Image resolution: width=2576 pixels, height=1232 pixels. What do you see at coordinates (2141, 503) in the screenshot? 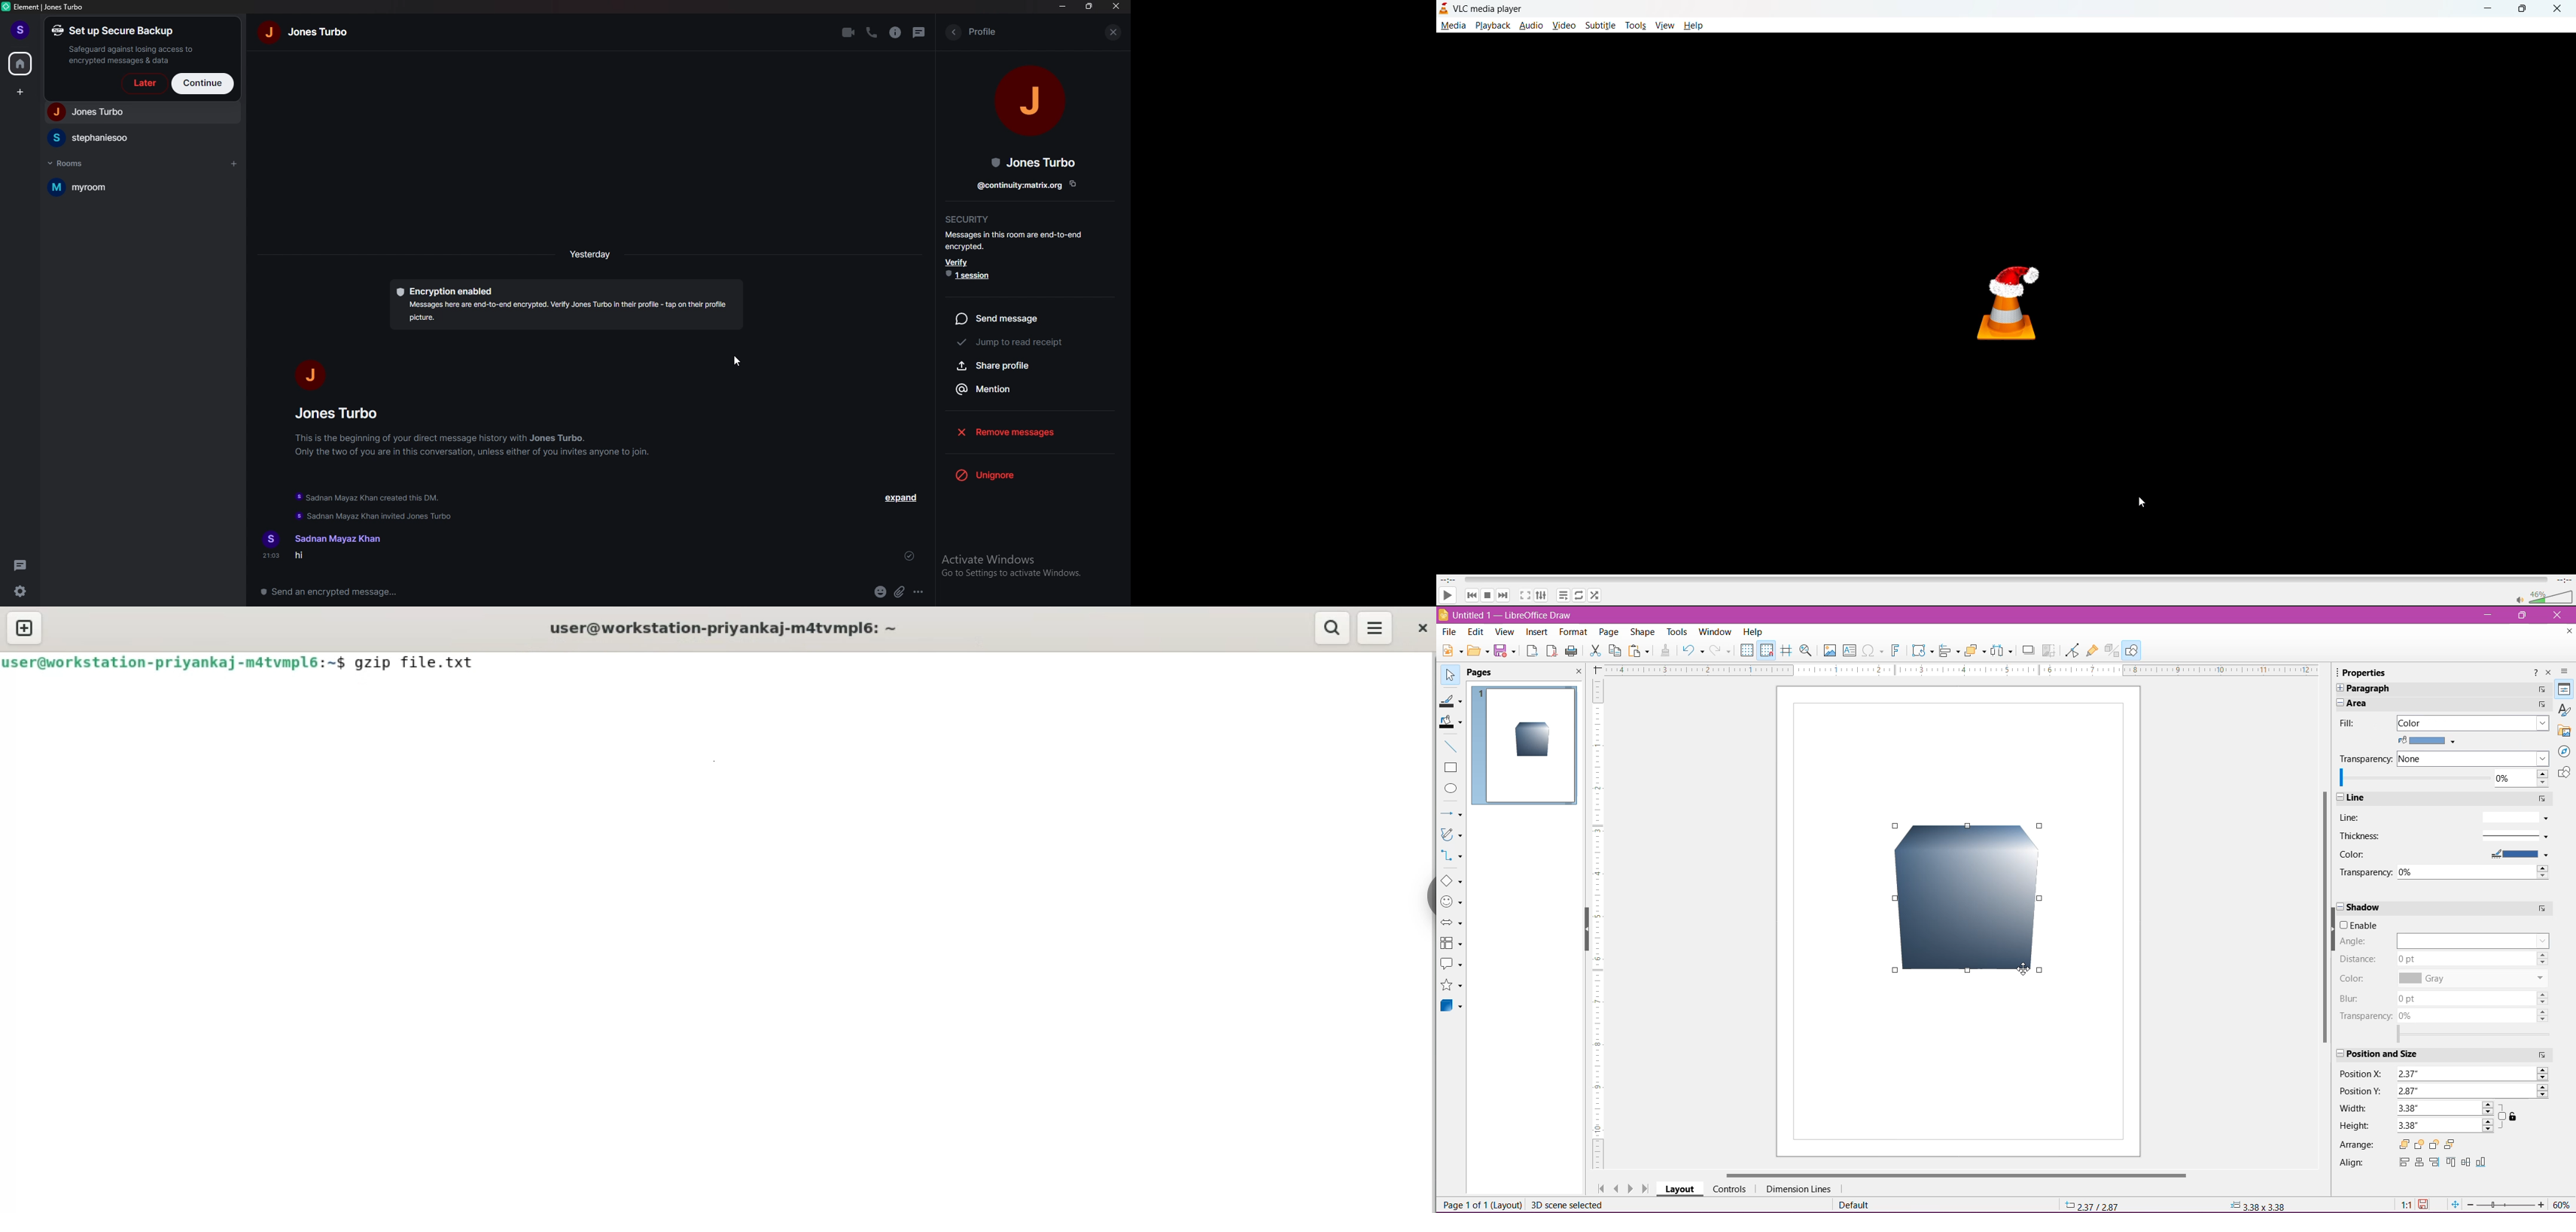
I see `cursor` at bounding box center [2141, 503].